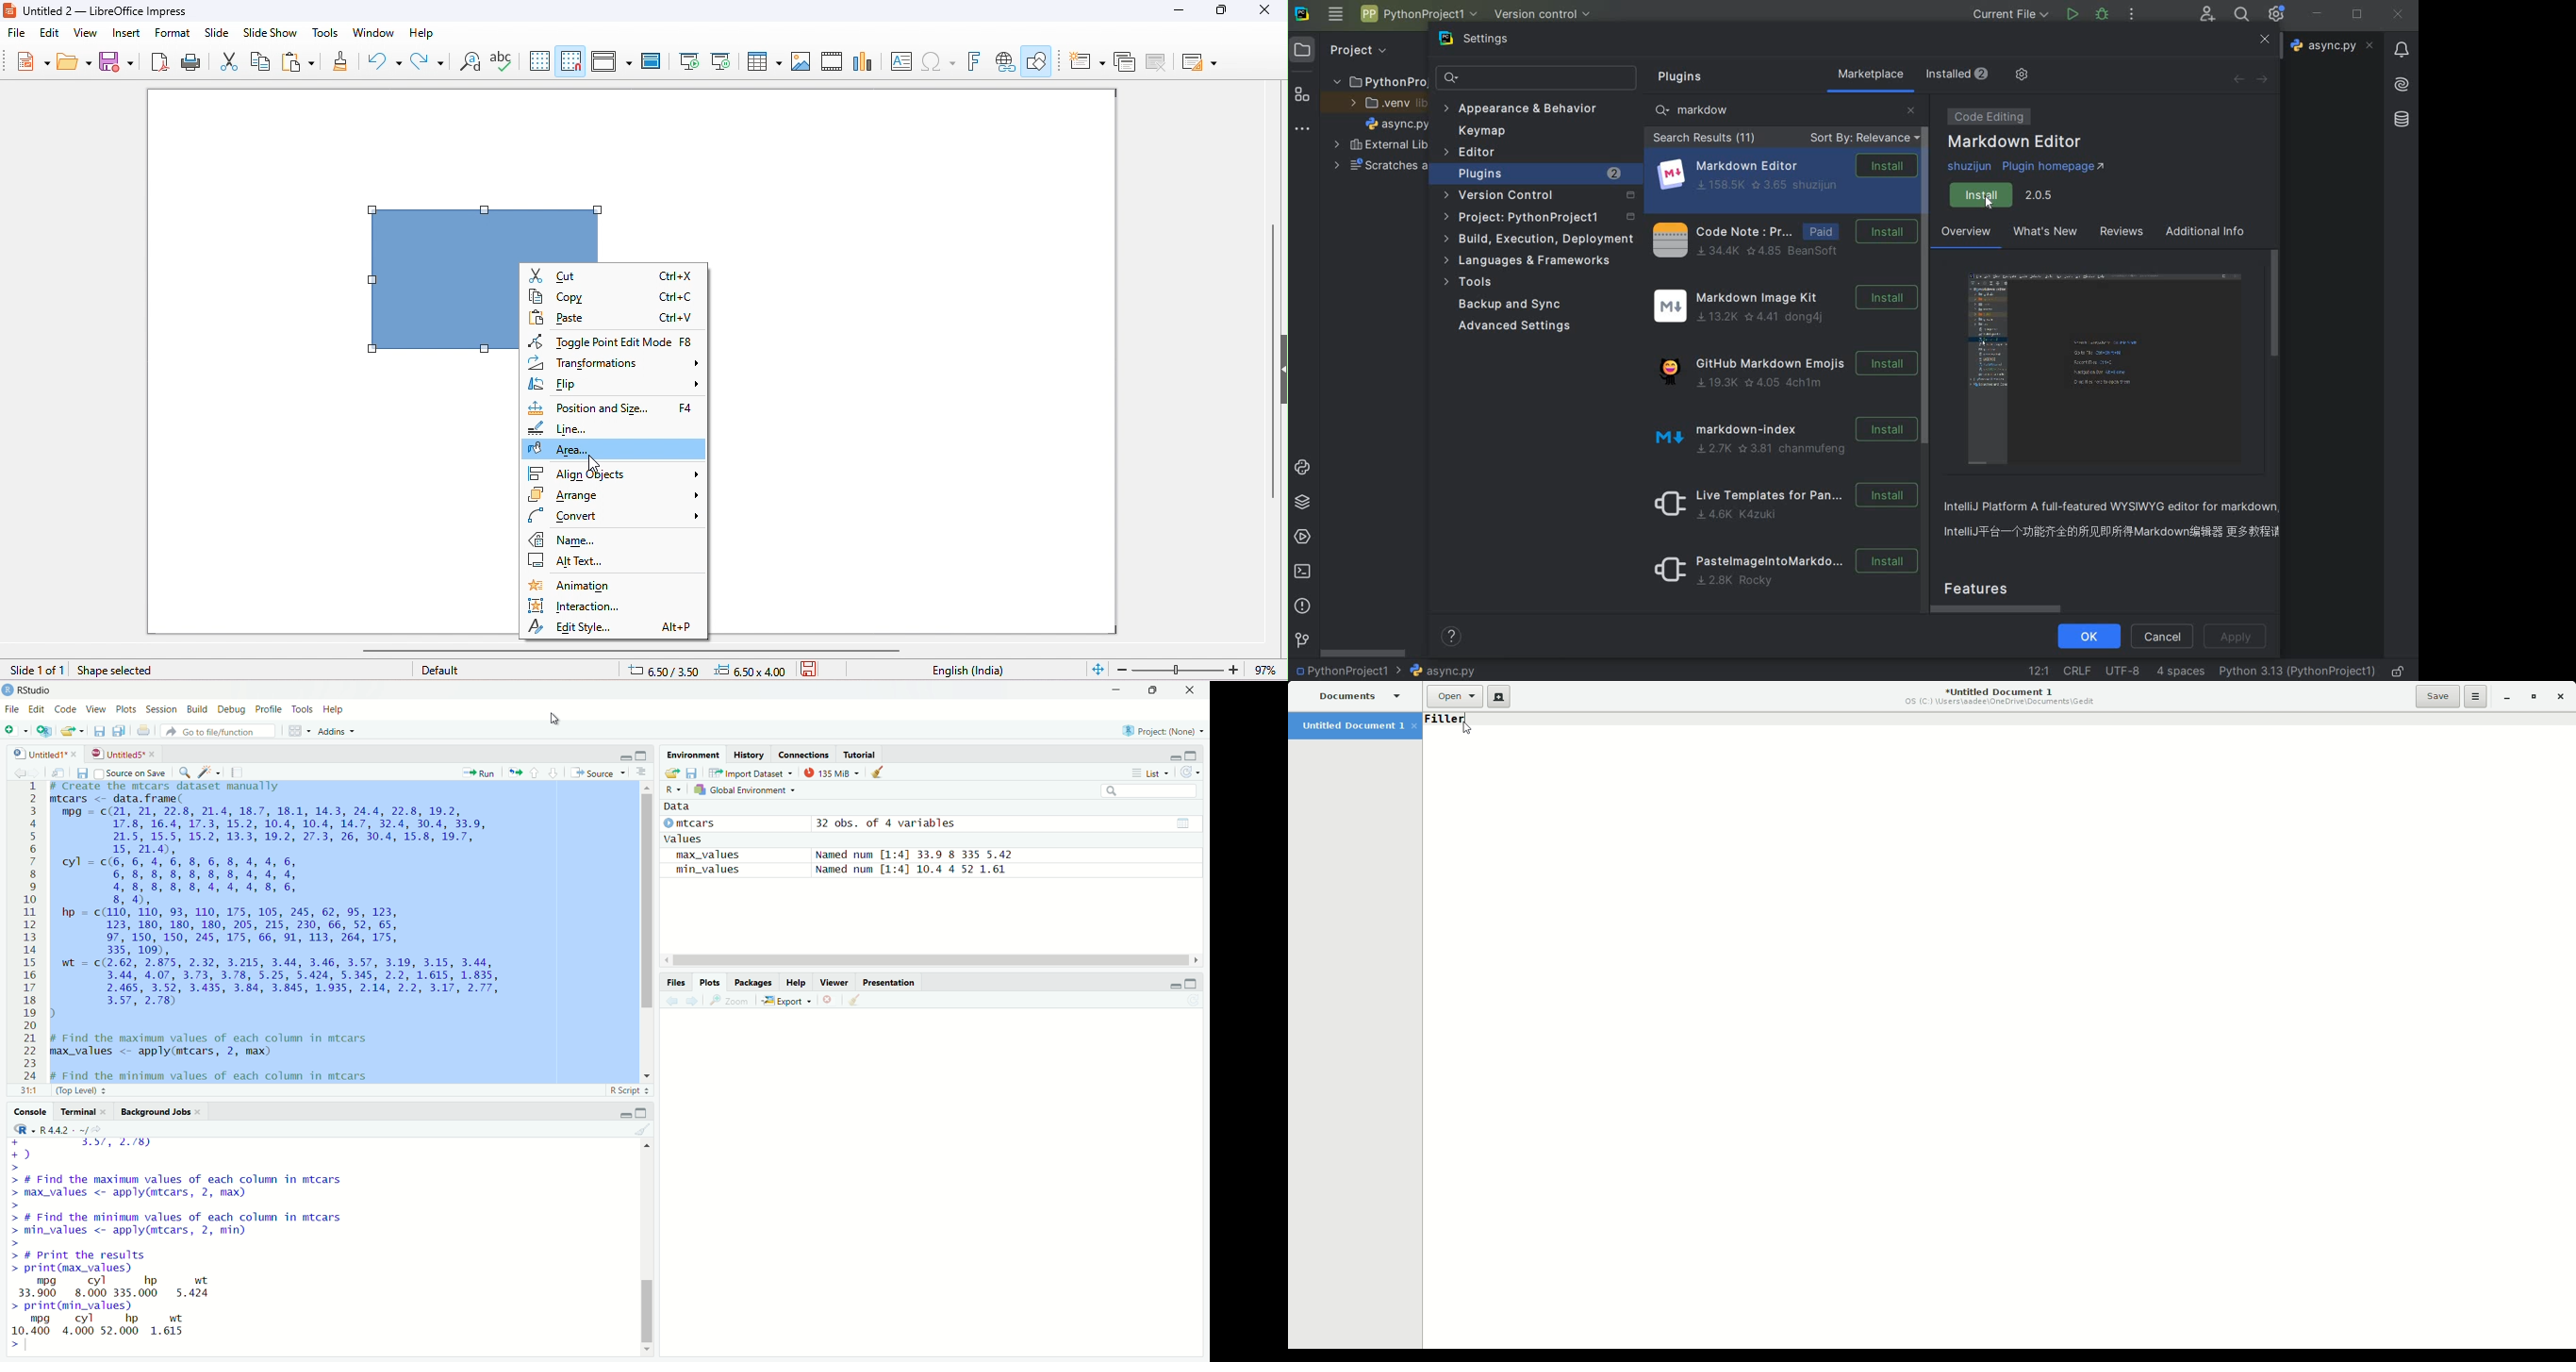  What do you see at coordinates (935, 960) in the screenshot?
I see `scroll bar` at bounding box center [935, 960].